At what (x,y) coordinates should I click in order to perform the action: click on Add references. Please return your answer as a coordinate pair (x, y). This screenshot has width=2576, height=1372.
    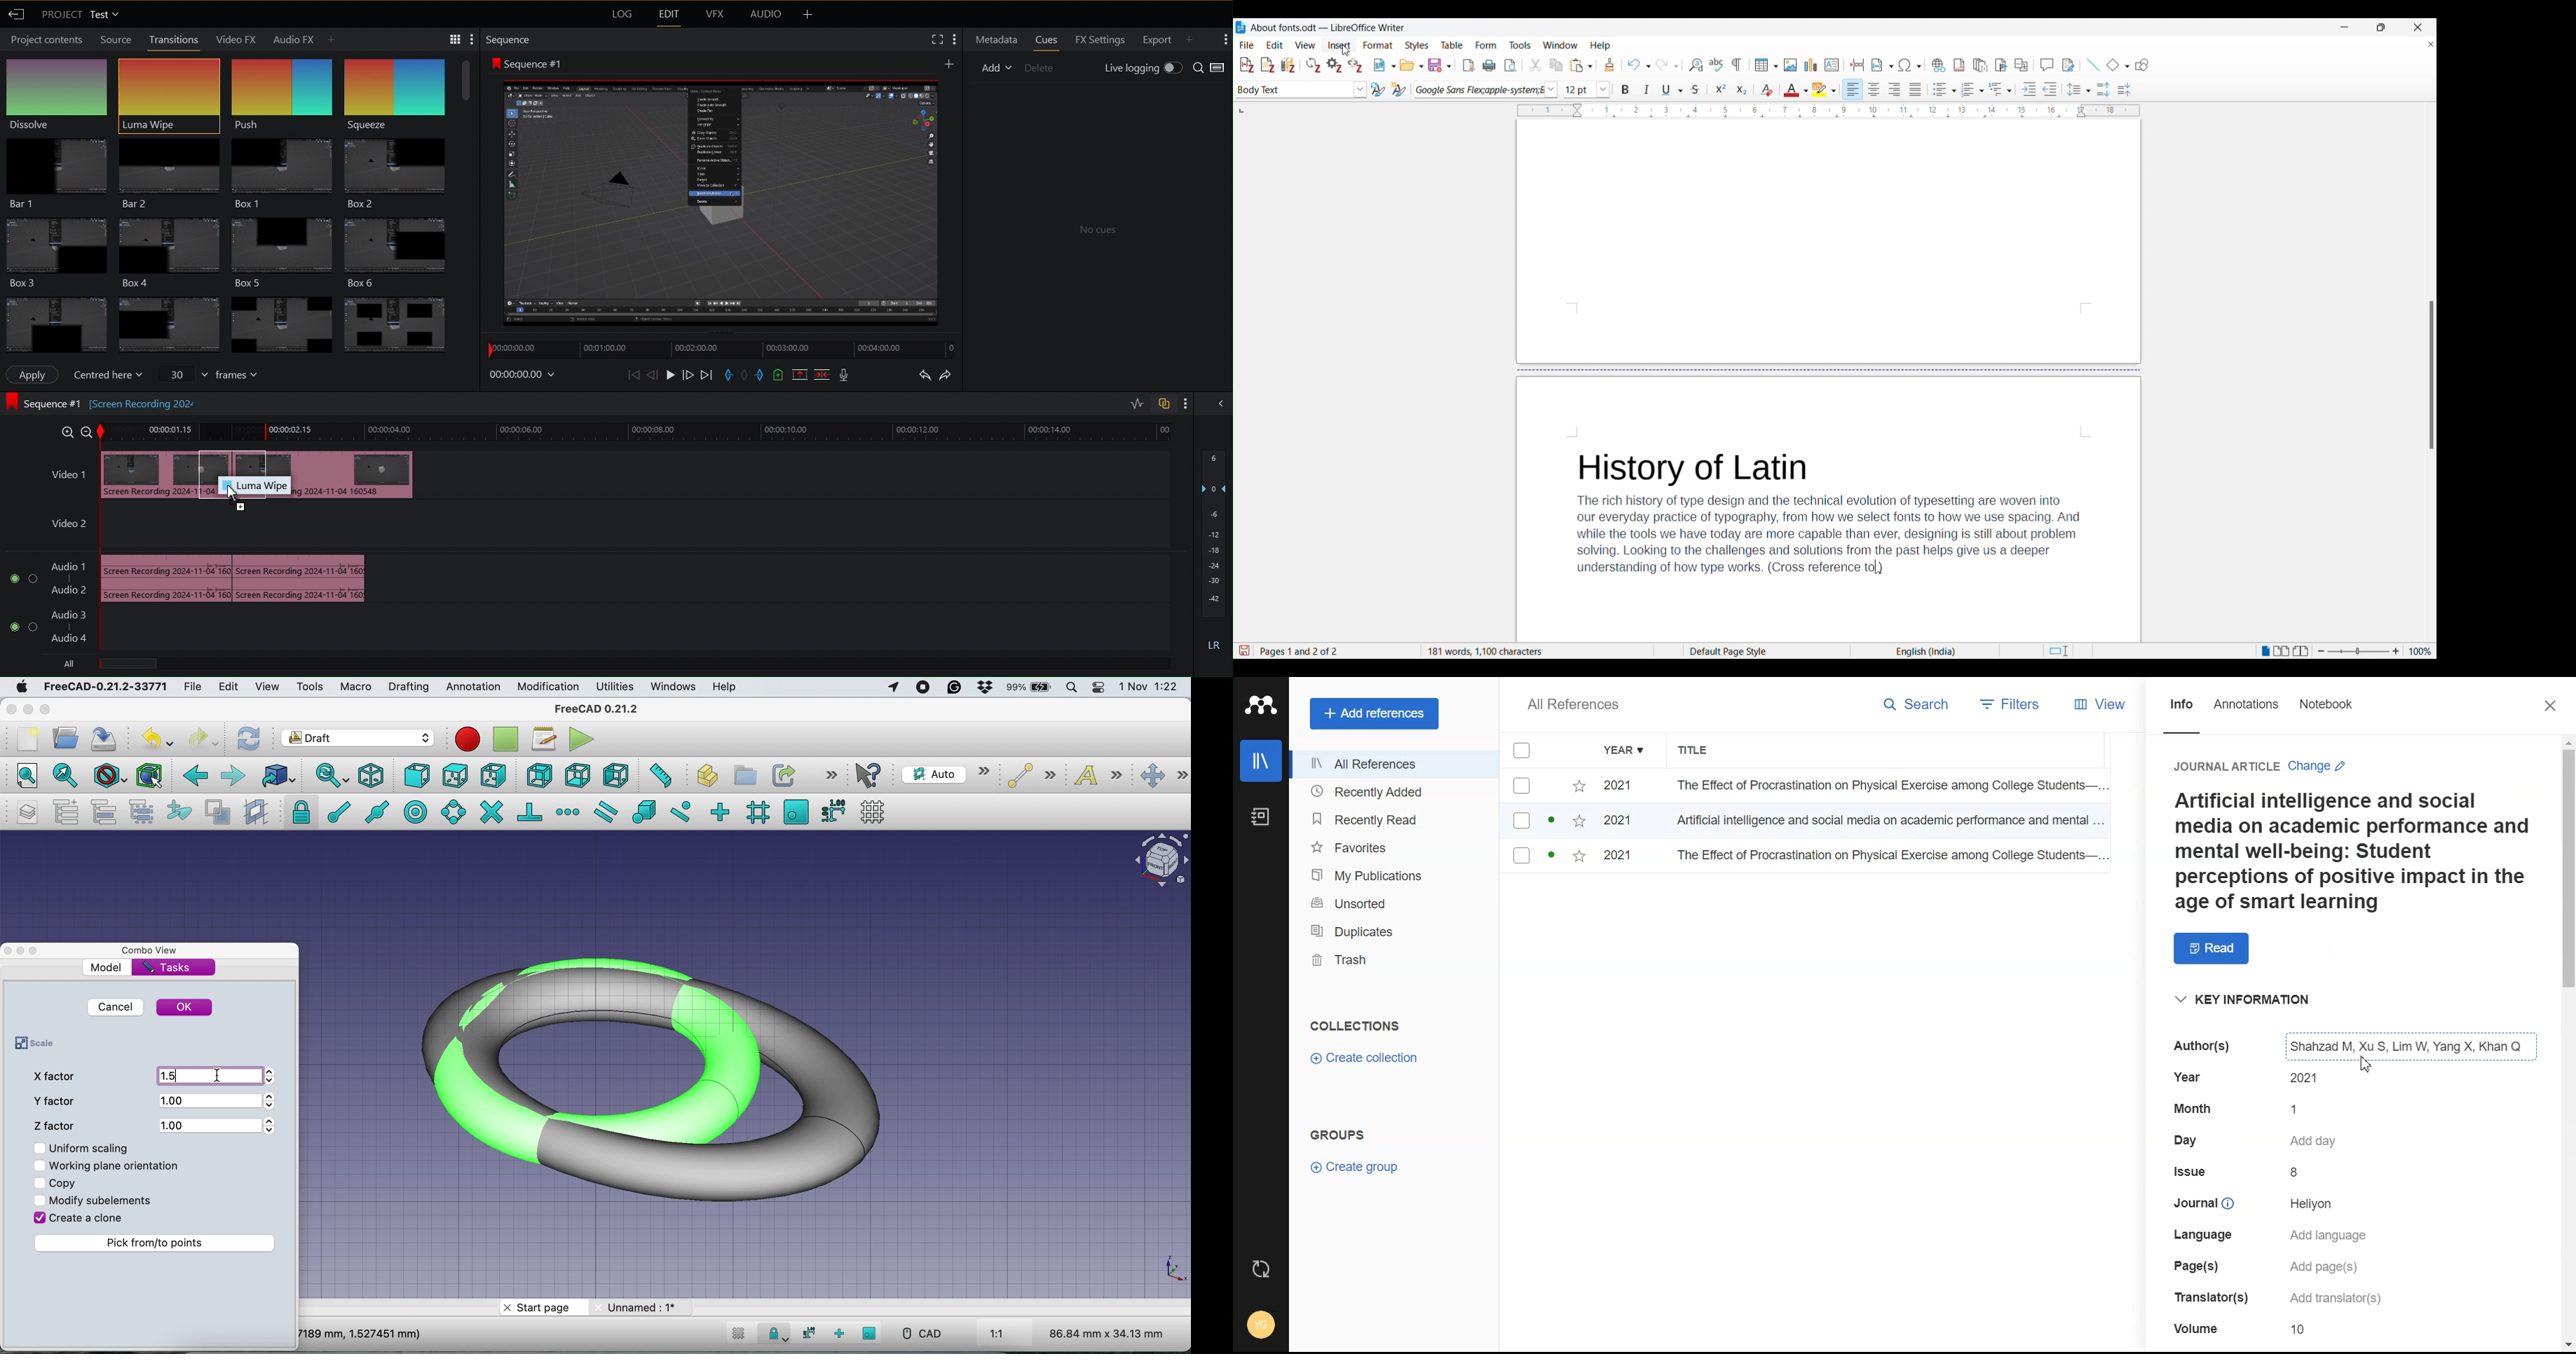
    Looking at the image, I should click on (1376, 713).